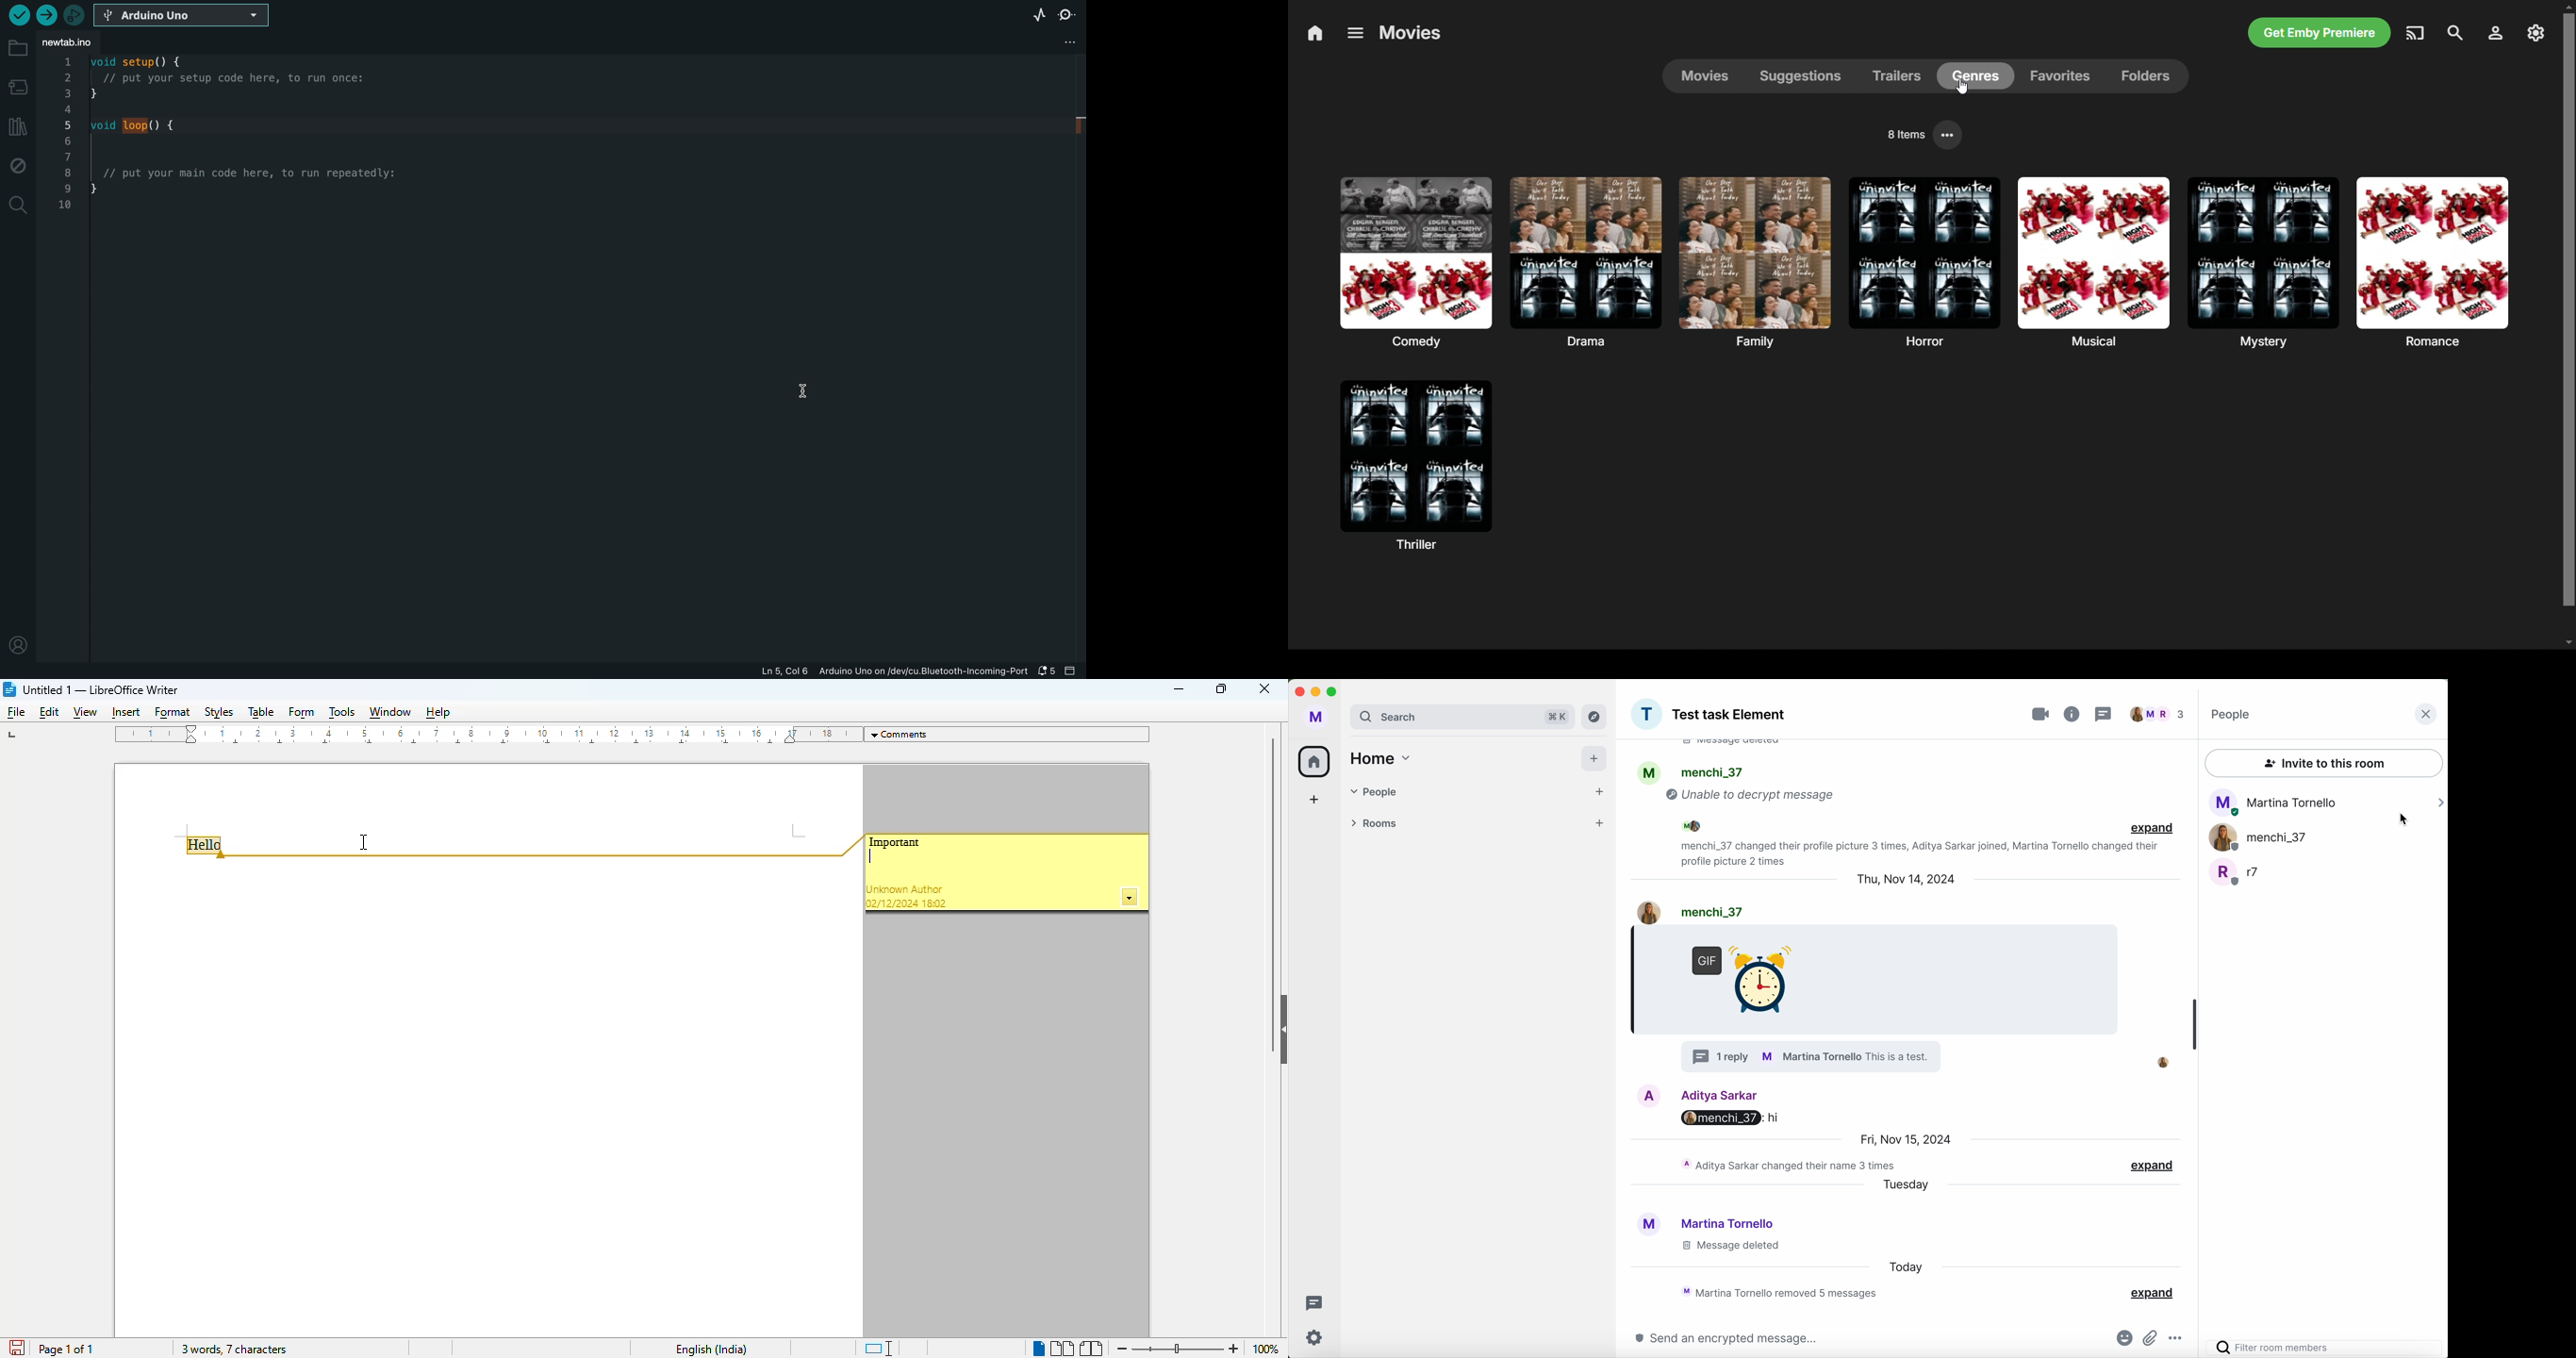 Image resolution: width=2576 pixels, height=1372 pixels. What do you see at coordinates (2324, 764) in the screenshot?
I see `invite to this room button` at bounding box center [2324, 764].